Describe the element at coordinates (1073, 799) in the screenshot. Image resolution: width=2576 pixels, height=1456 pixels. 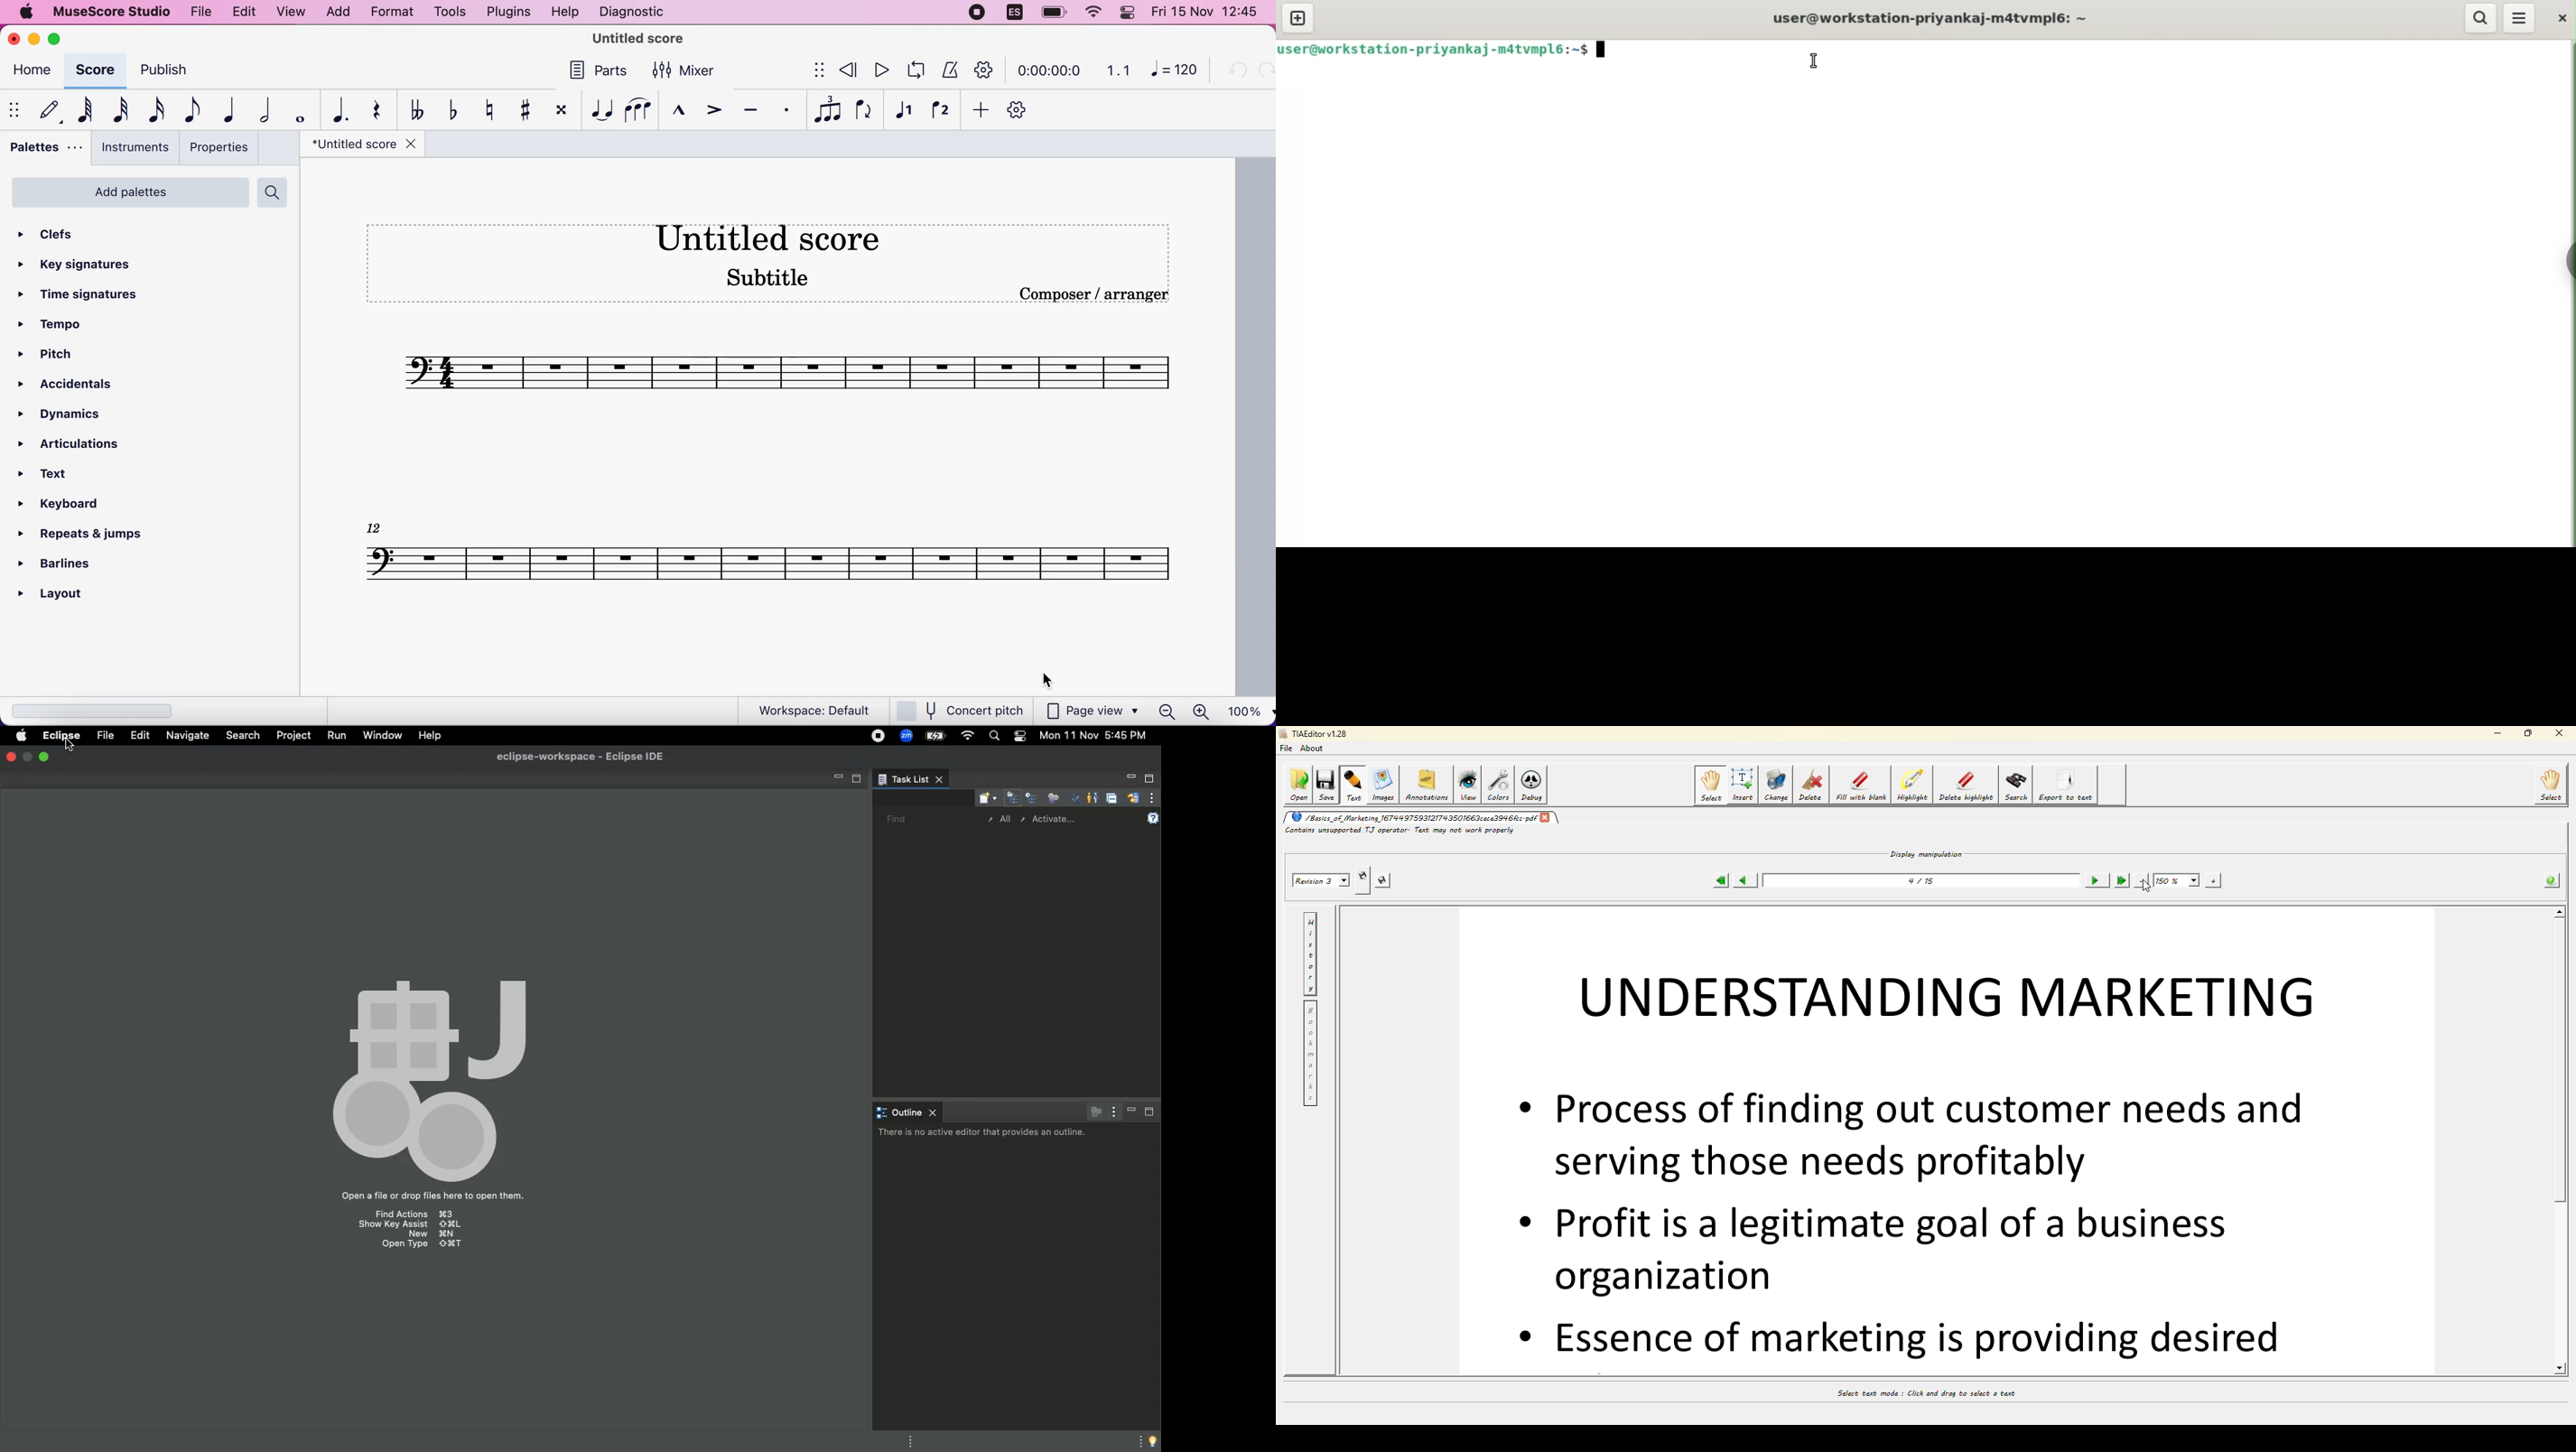
I see `Hide completed tasks` at that location.